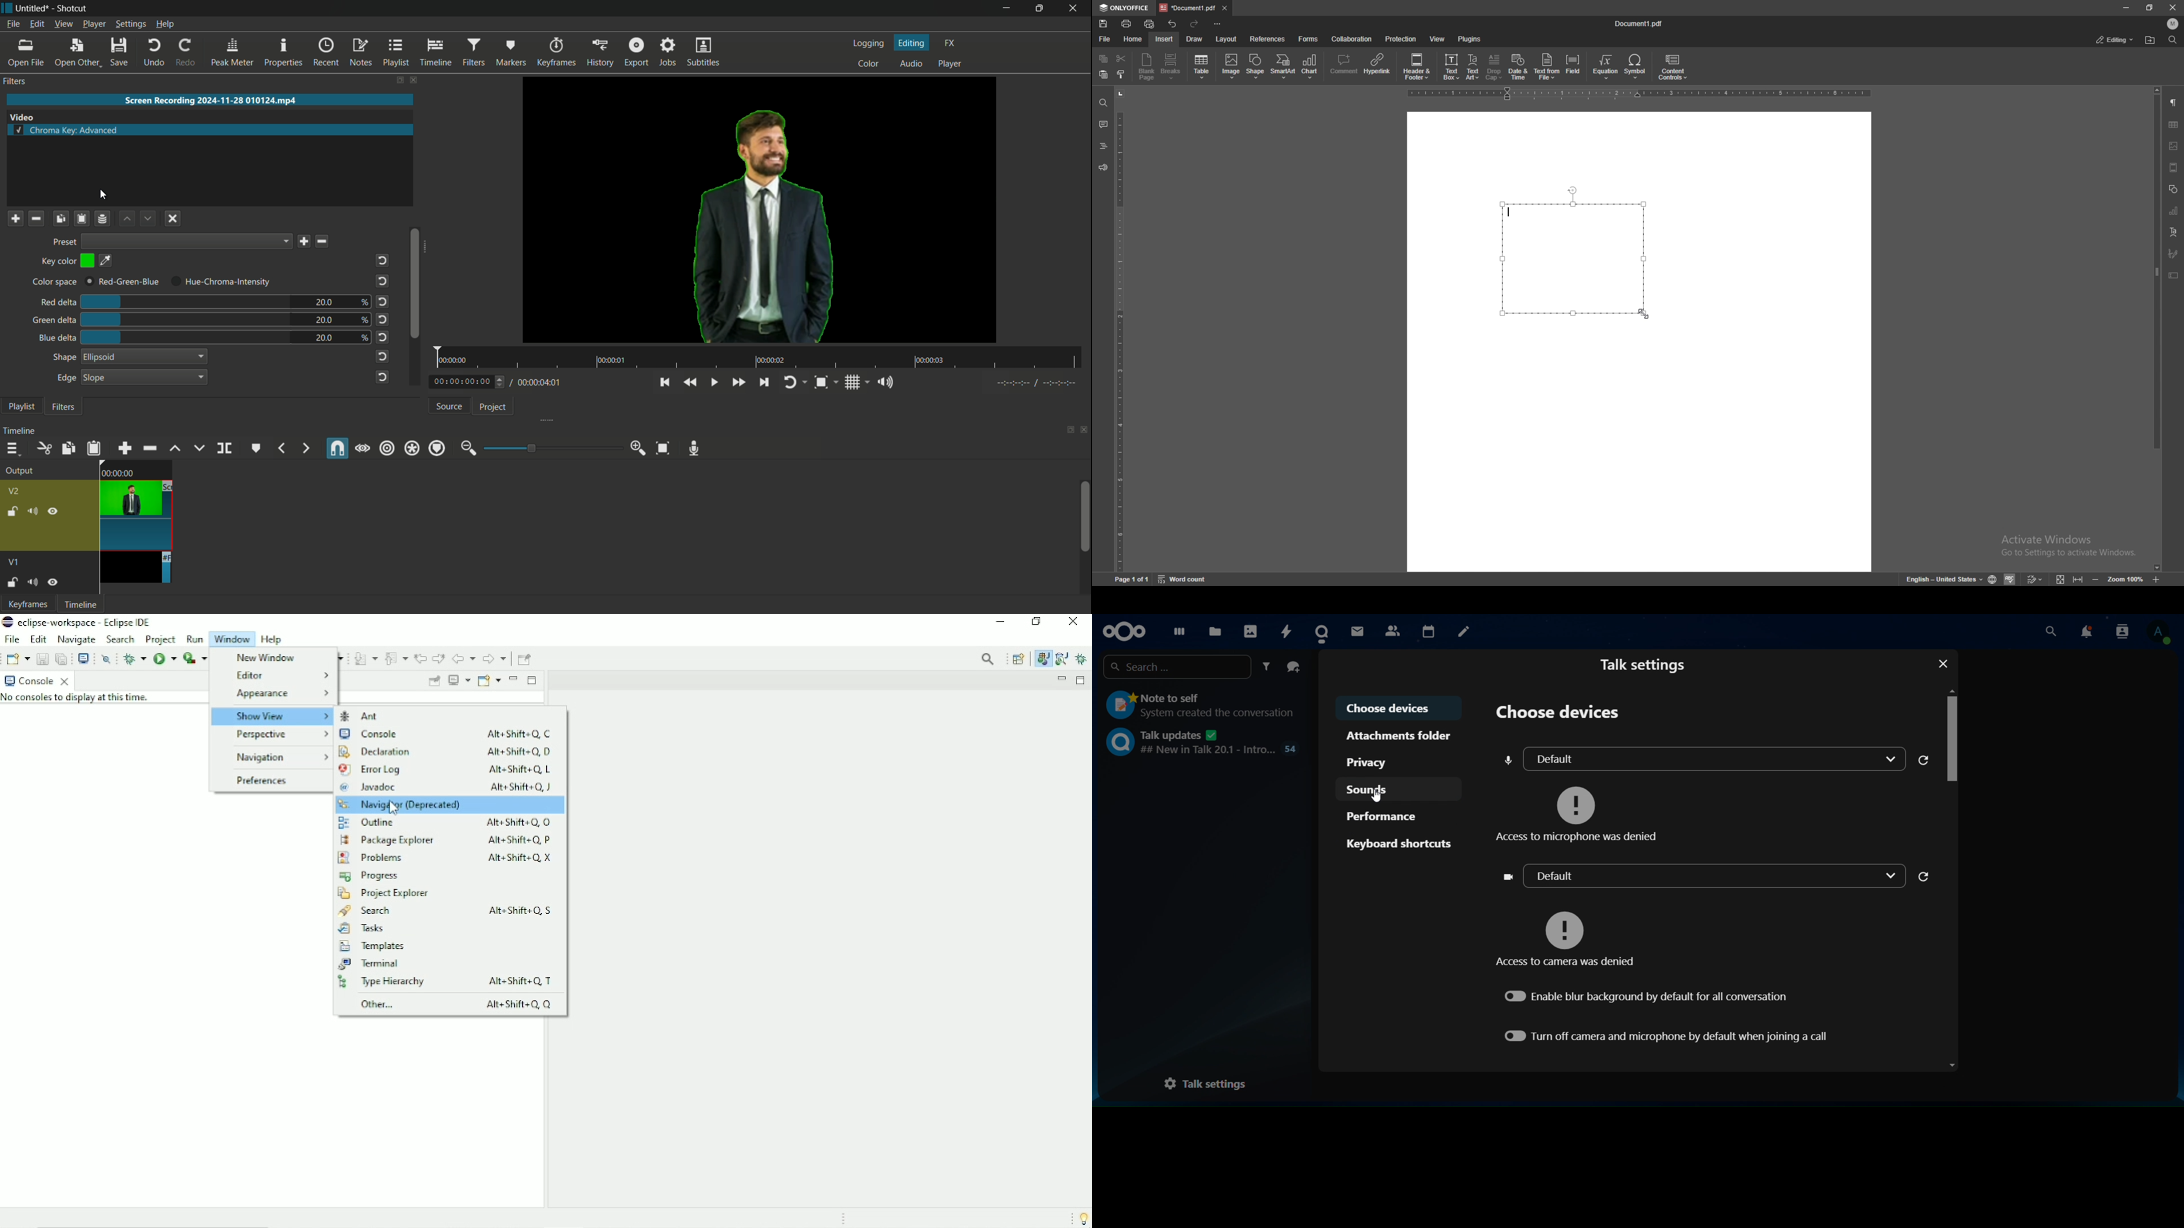  What do you see at coordinates (399, 80) in the screenshot?
I see `change layout` at bounding box center [399, 80].